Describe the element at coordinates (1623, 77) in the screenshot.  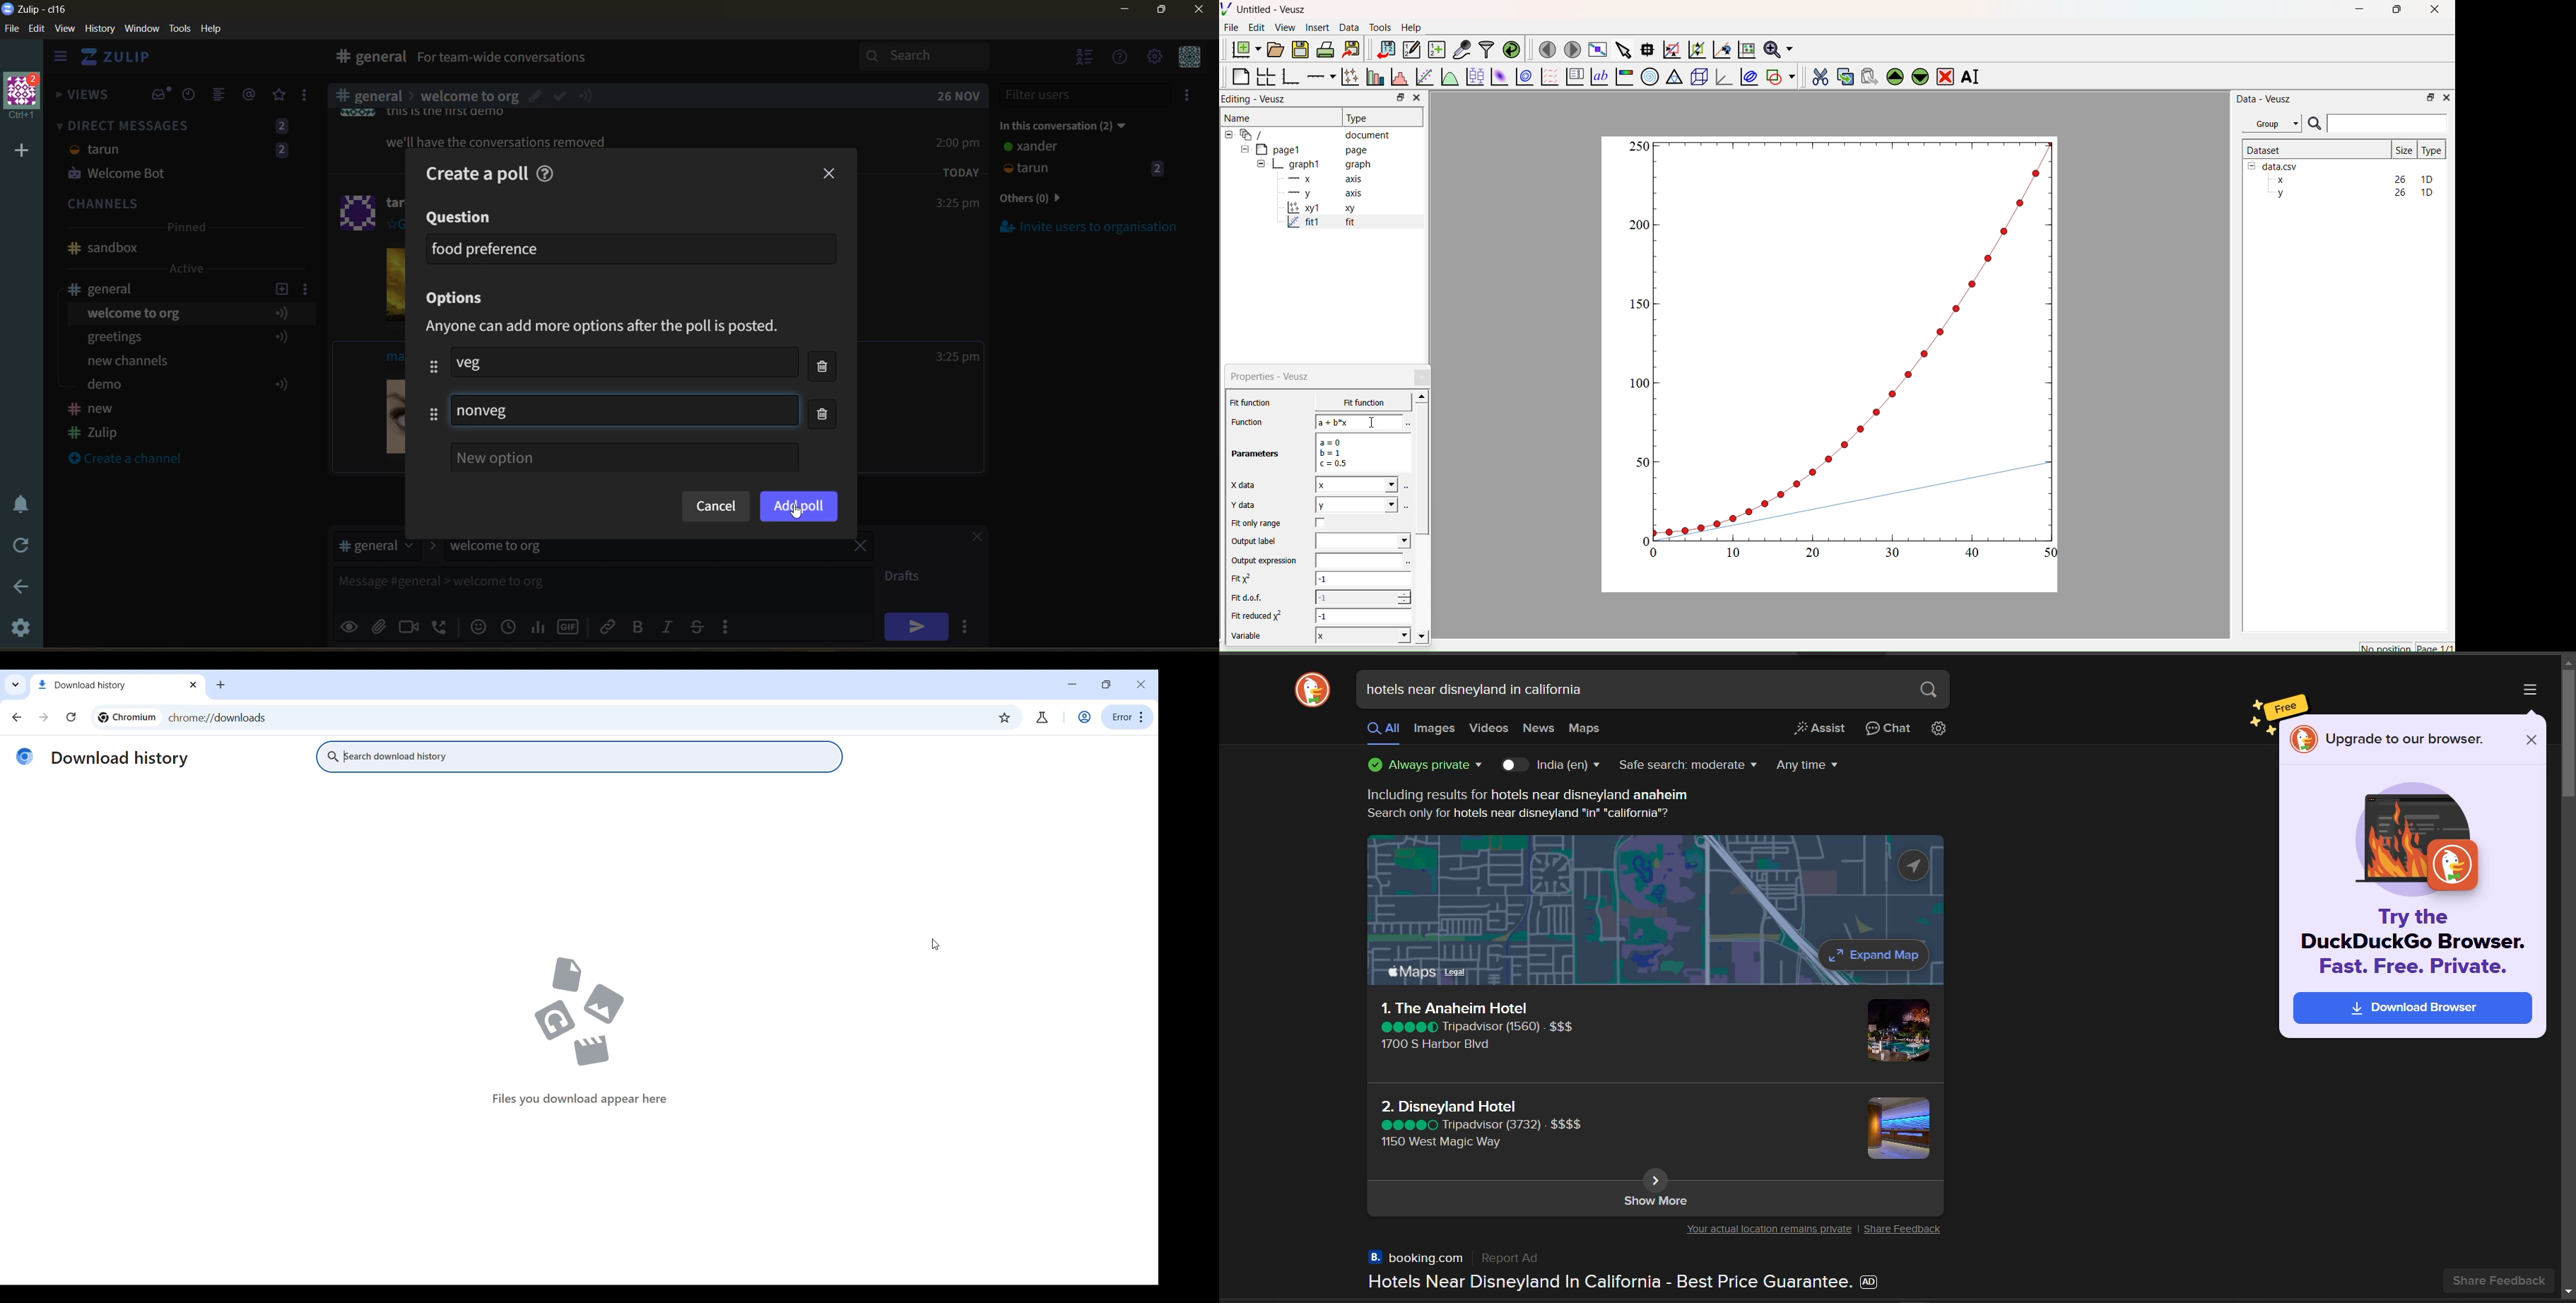
I see `Image color bar` at that location.